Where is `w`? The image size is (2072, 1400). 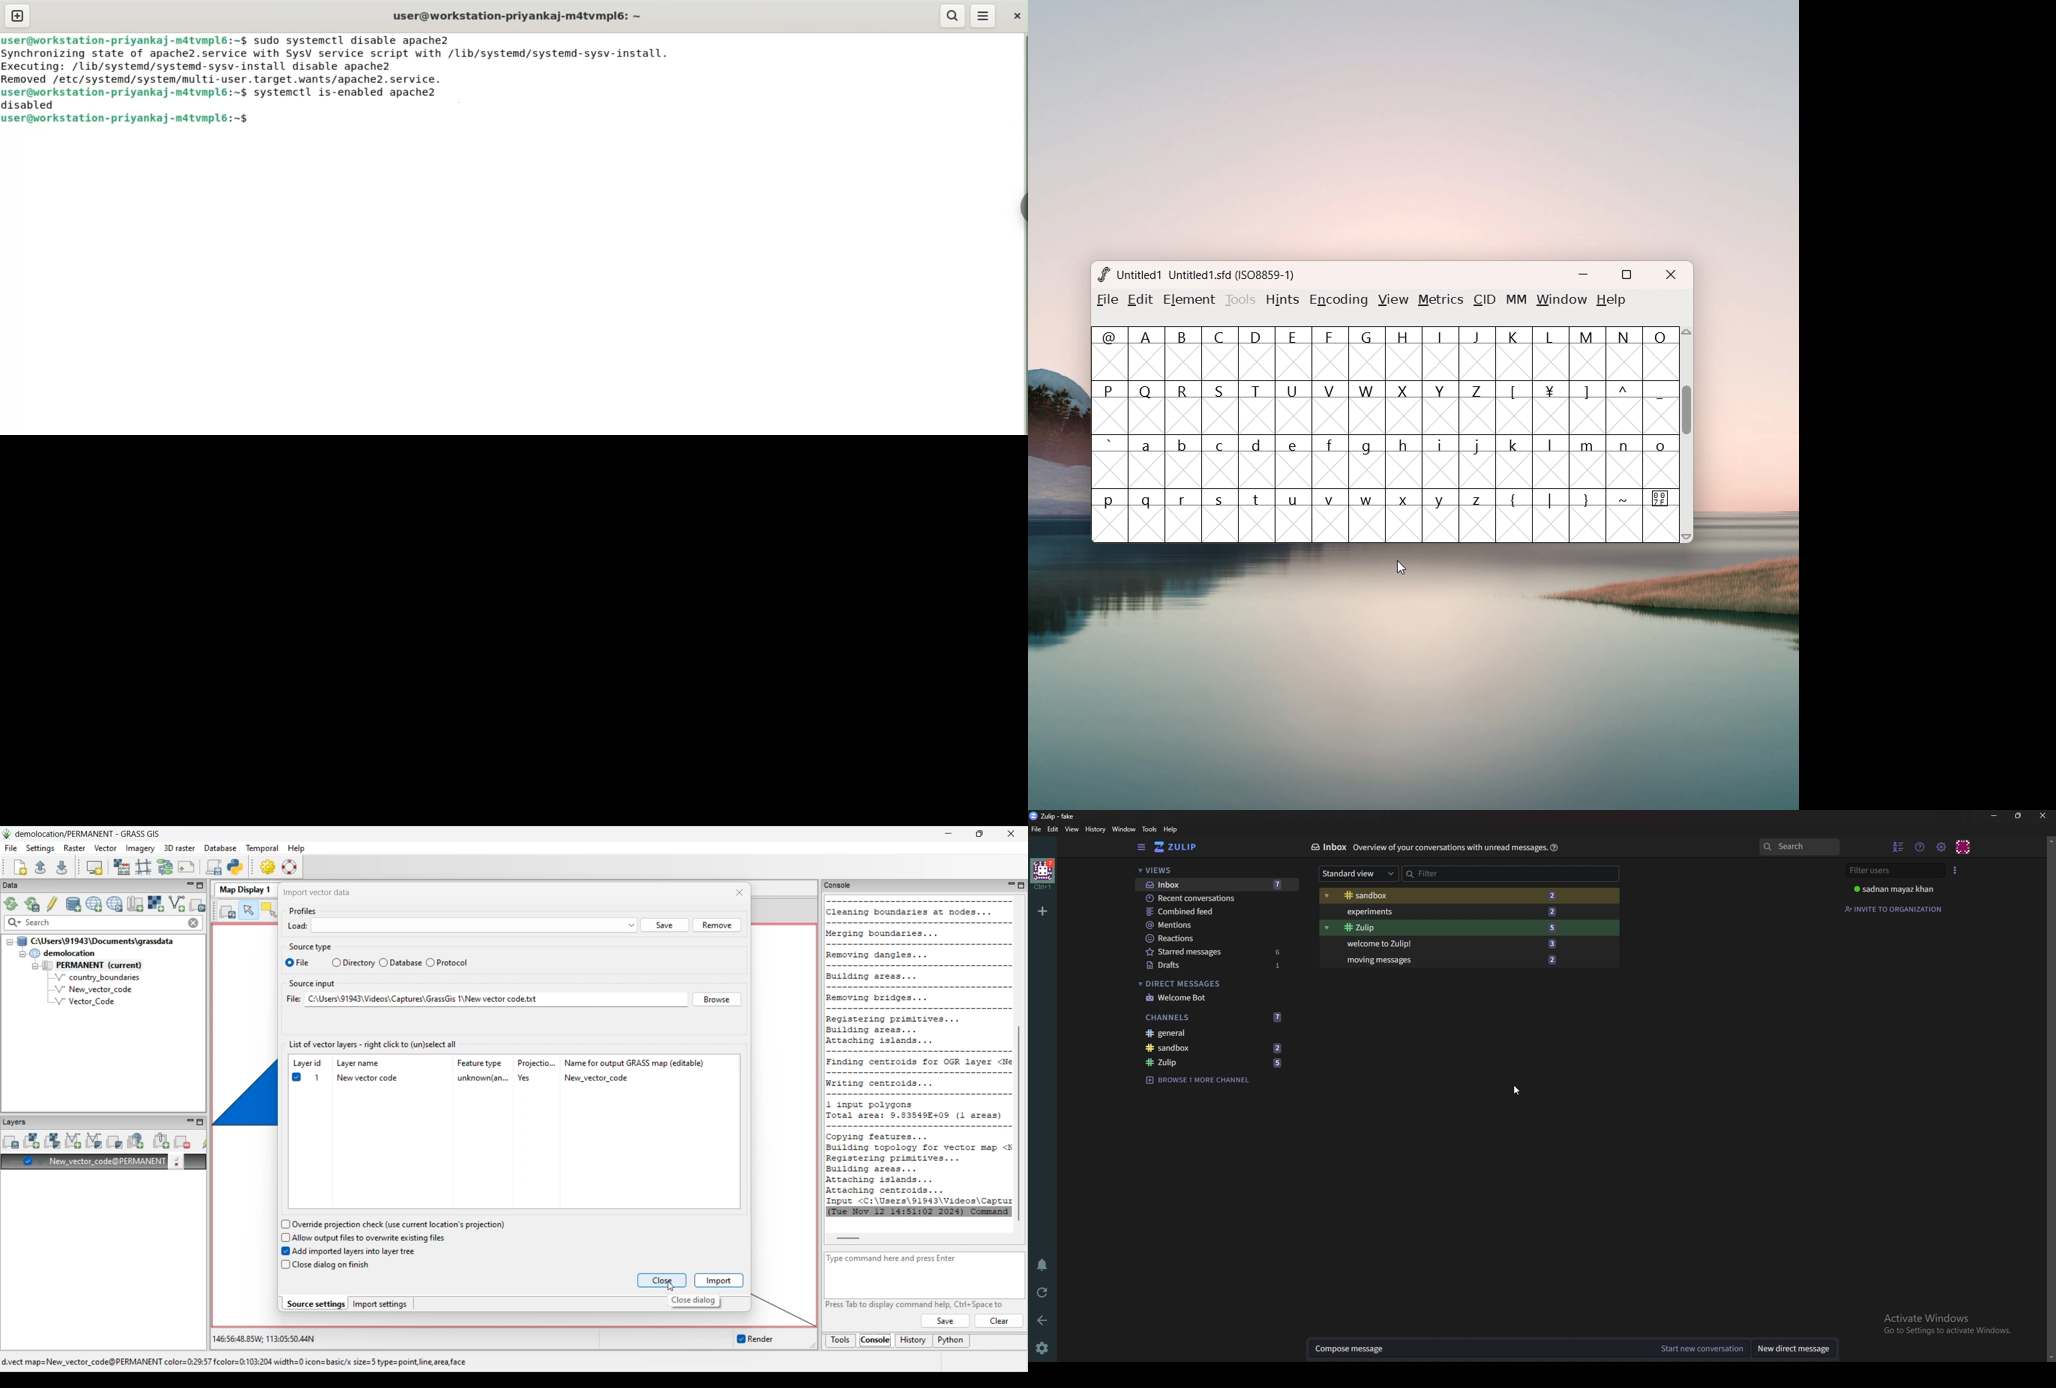
w is located at coordinates (1368, 517).